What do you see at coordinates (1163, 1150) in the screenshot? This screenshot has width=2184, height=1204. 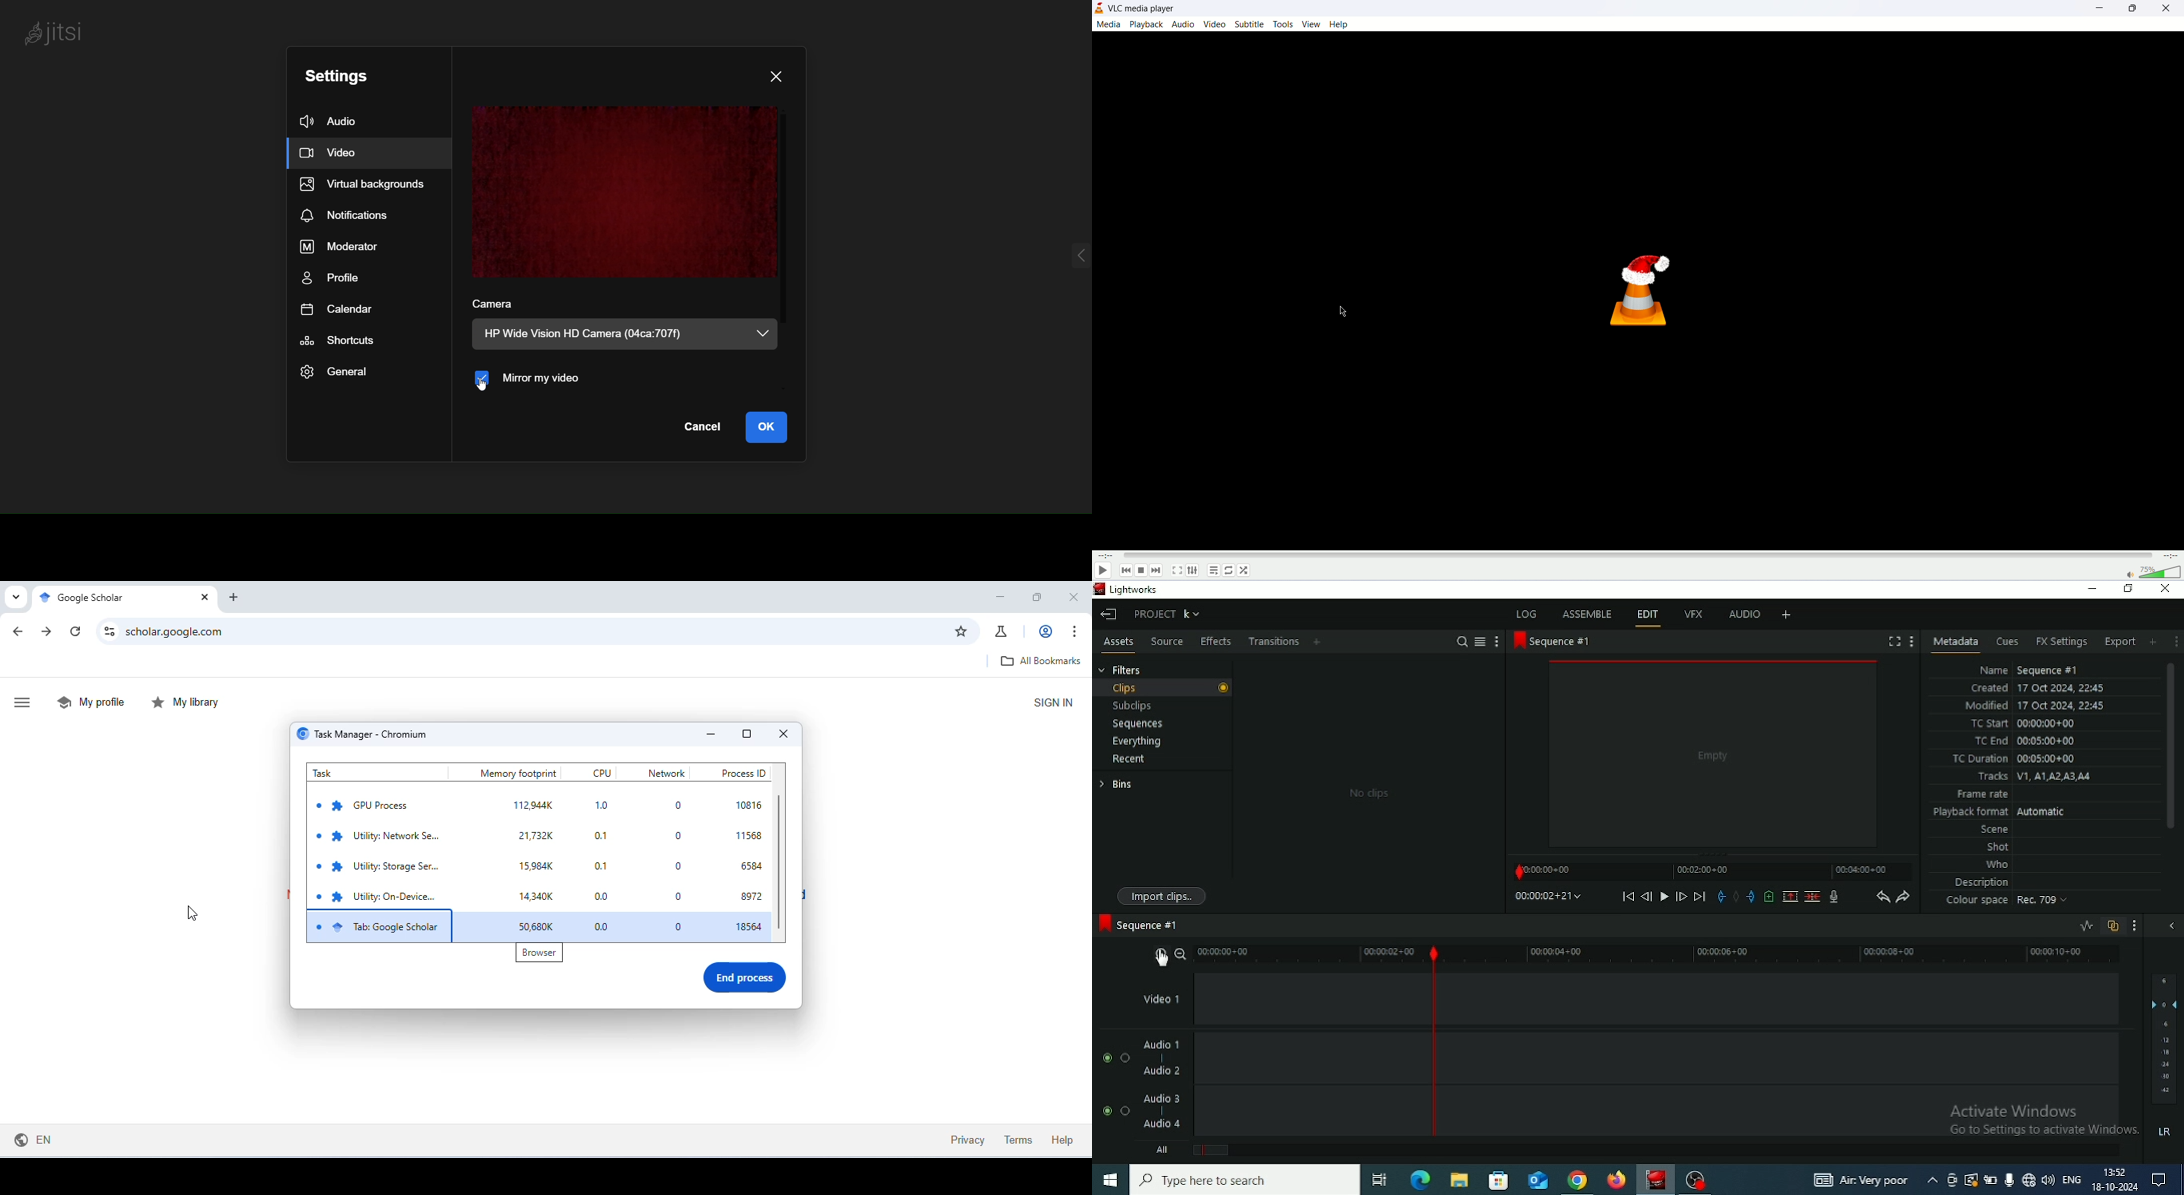 I see `All` at bounding box center [1163, 1150].